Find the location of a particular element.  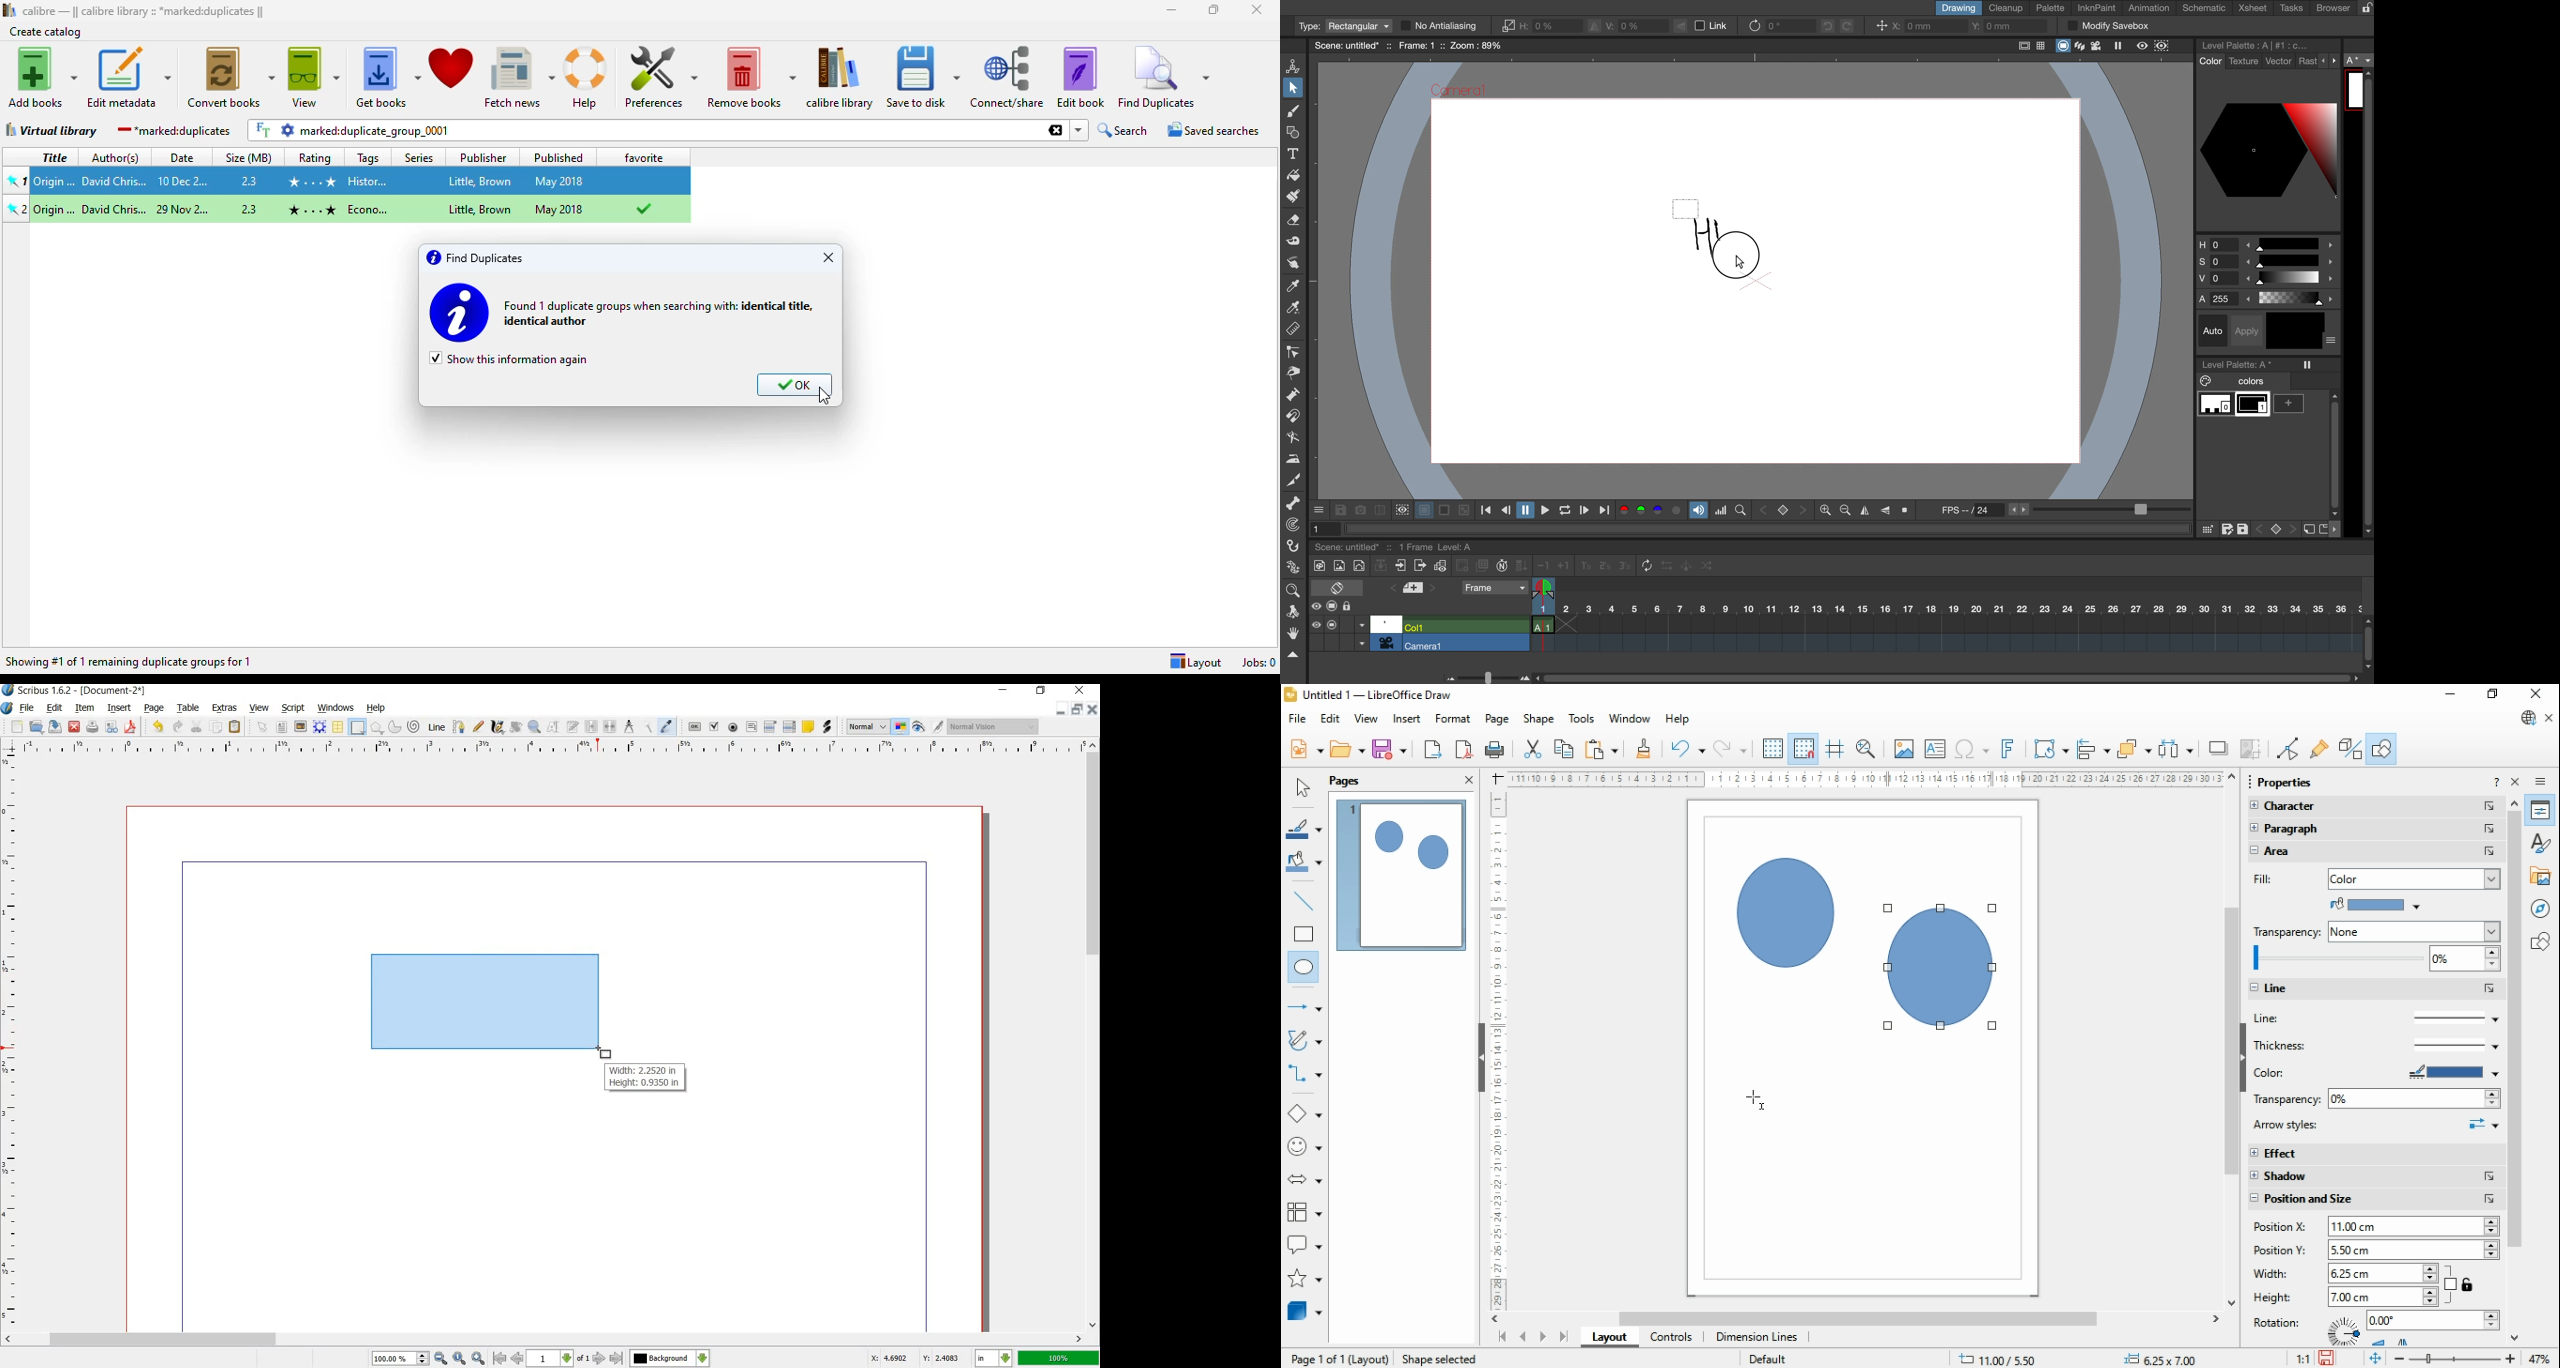

auto is located at coordinates (2214, 331).